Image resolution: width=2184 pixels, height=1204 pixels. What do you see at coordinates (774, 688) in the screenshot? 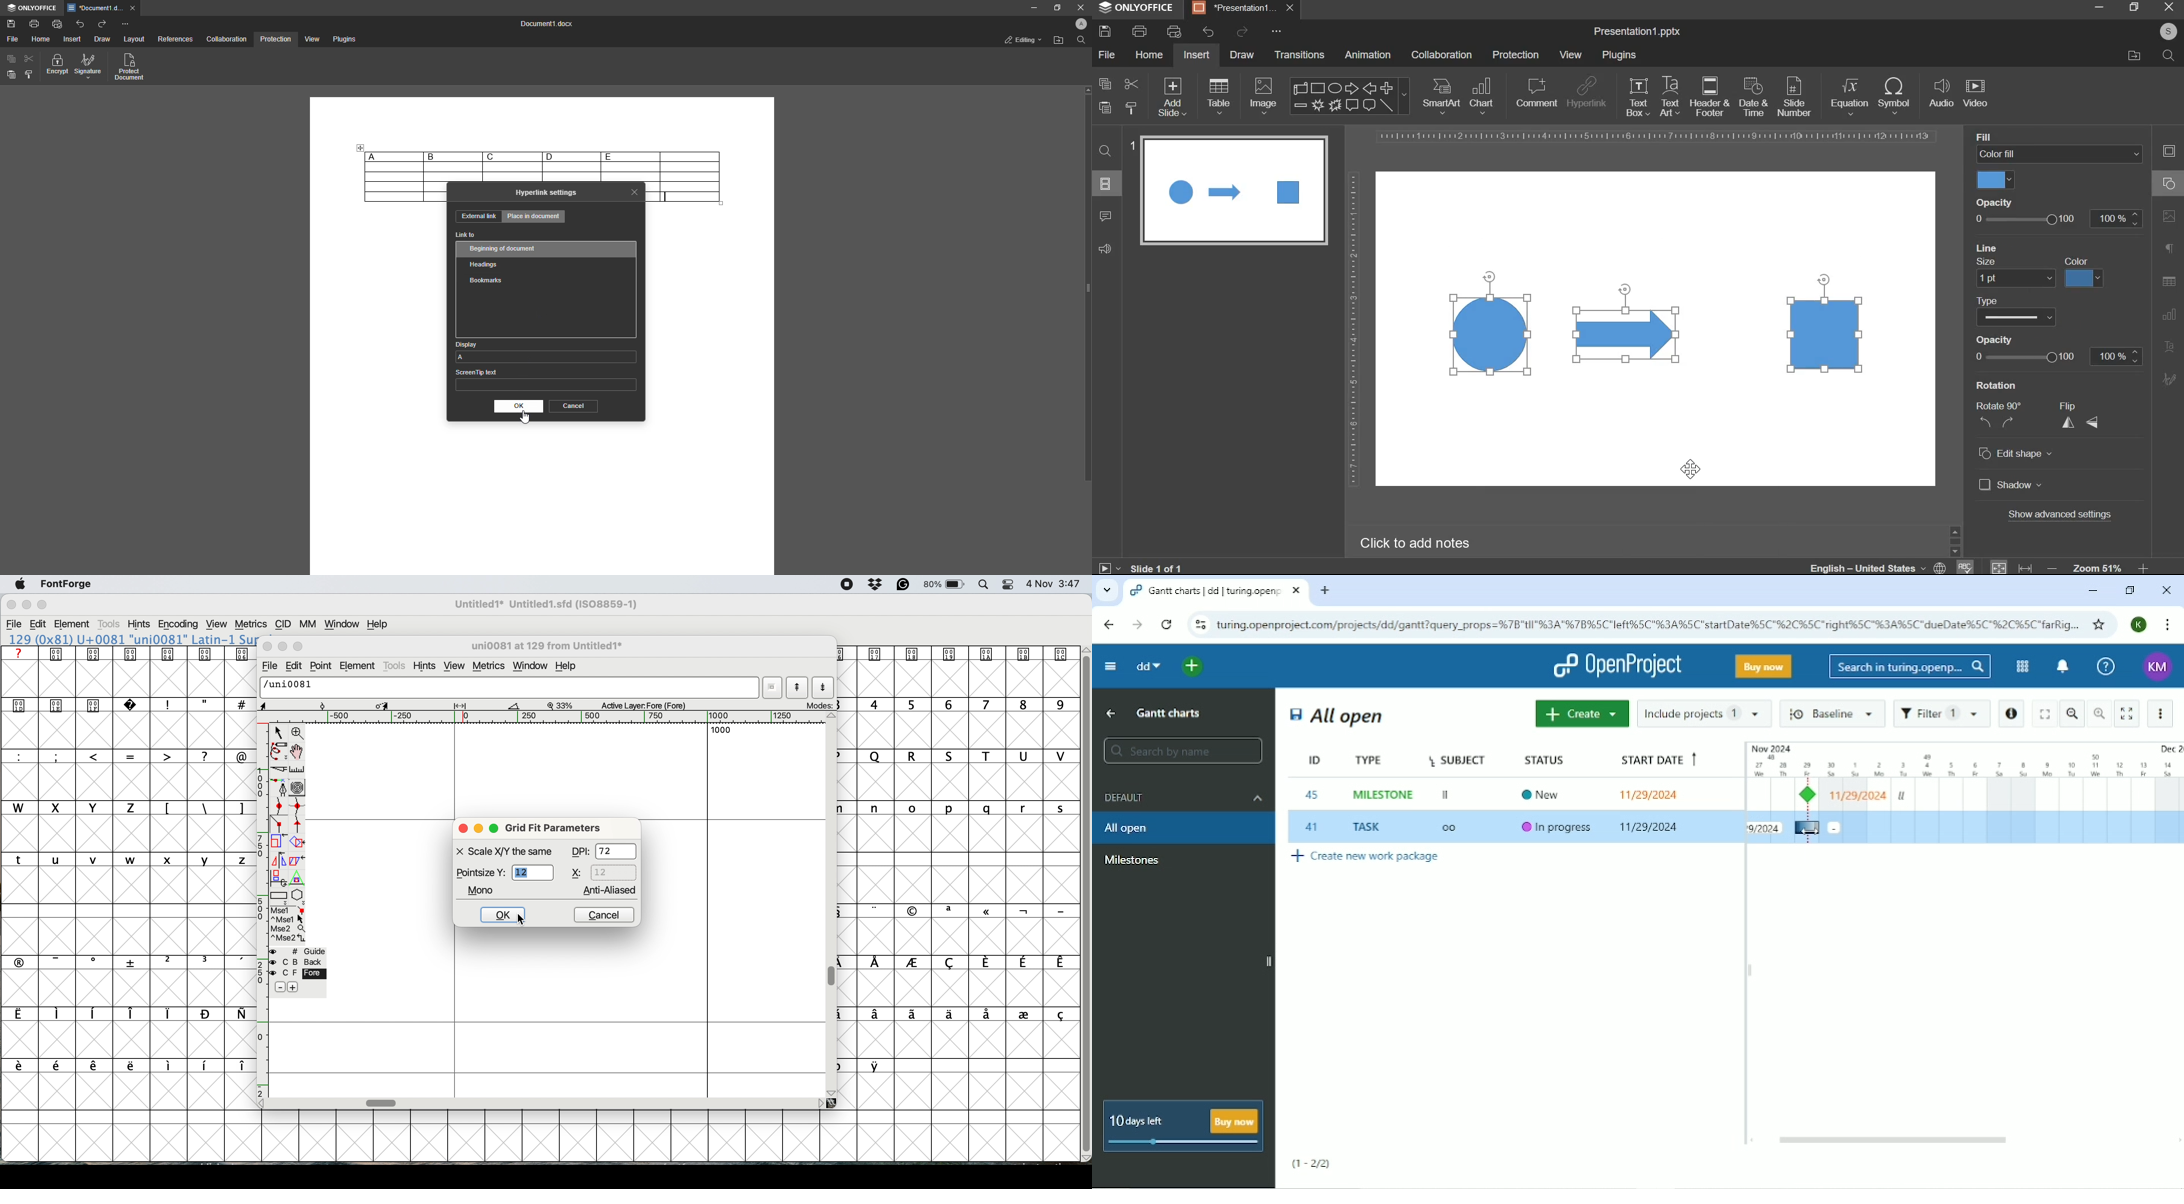
I see `word list` at bounding box center [774, 688].